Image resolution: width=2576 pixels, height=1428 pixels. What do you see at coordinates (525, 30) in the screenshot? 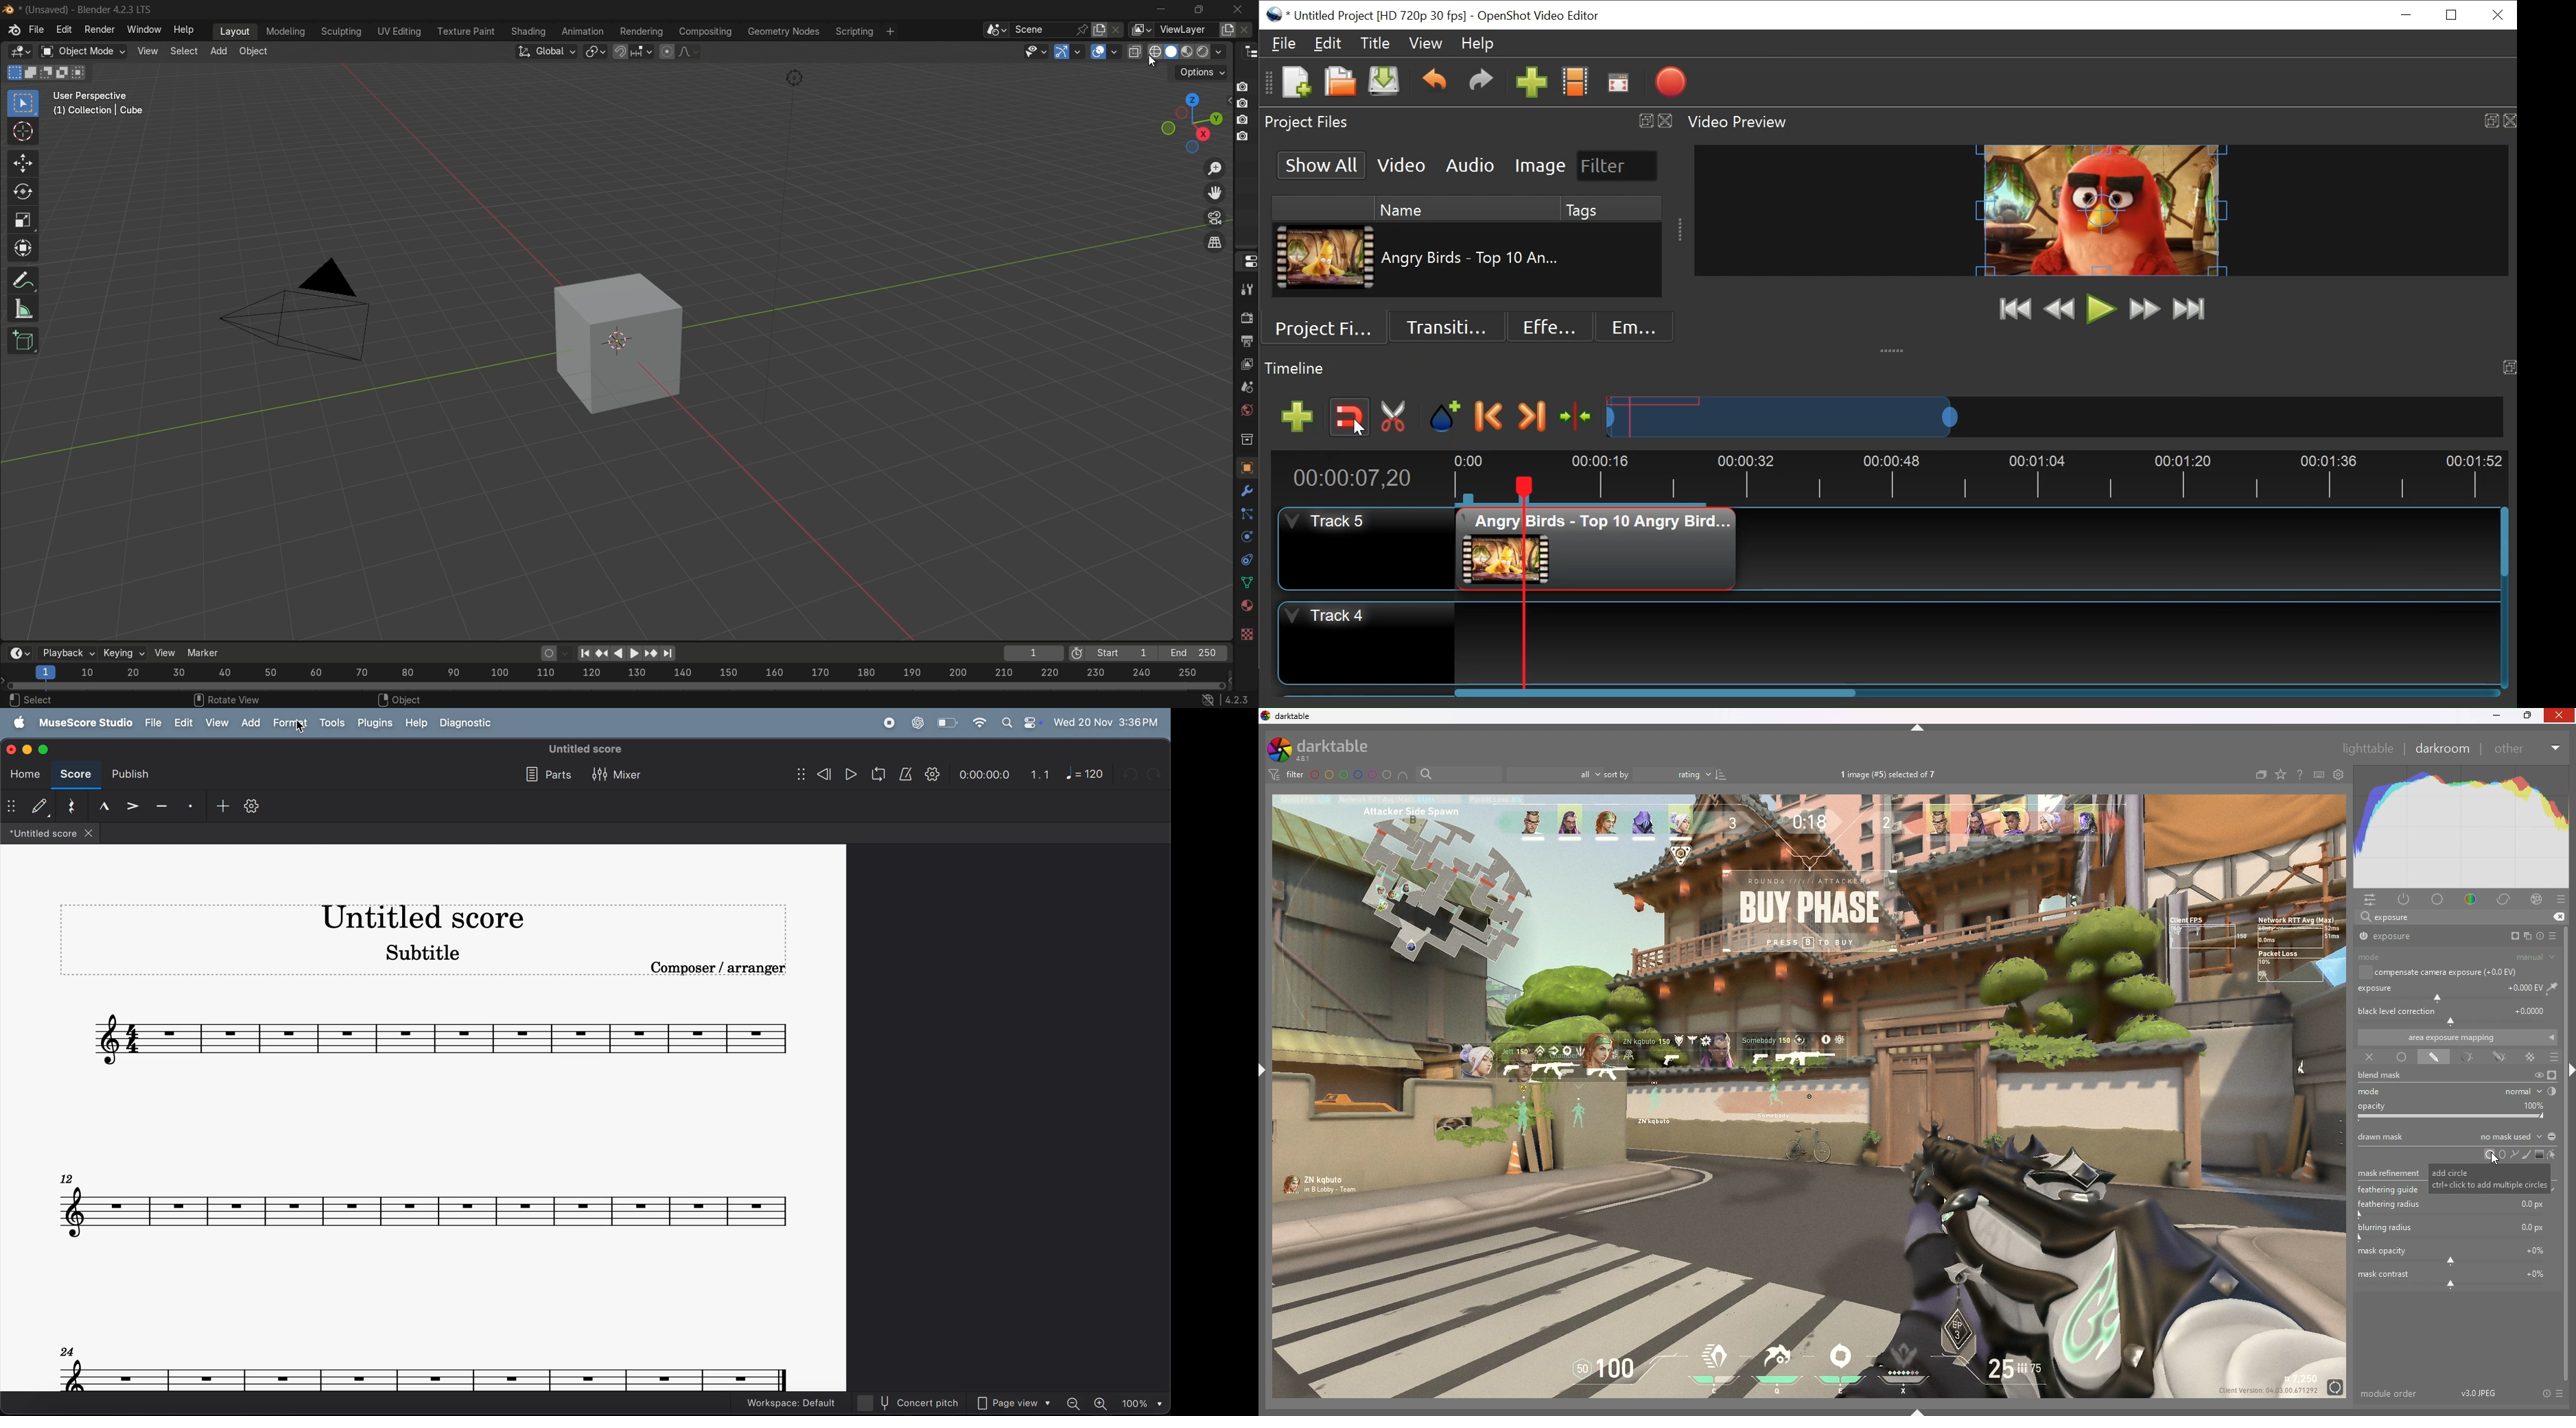
I see `shading menu` at bounding box center [525, 30].